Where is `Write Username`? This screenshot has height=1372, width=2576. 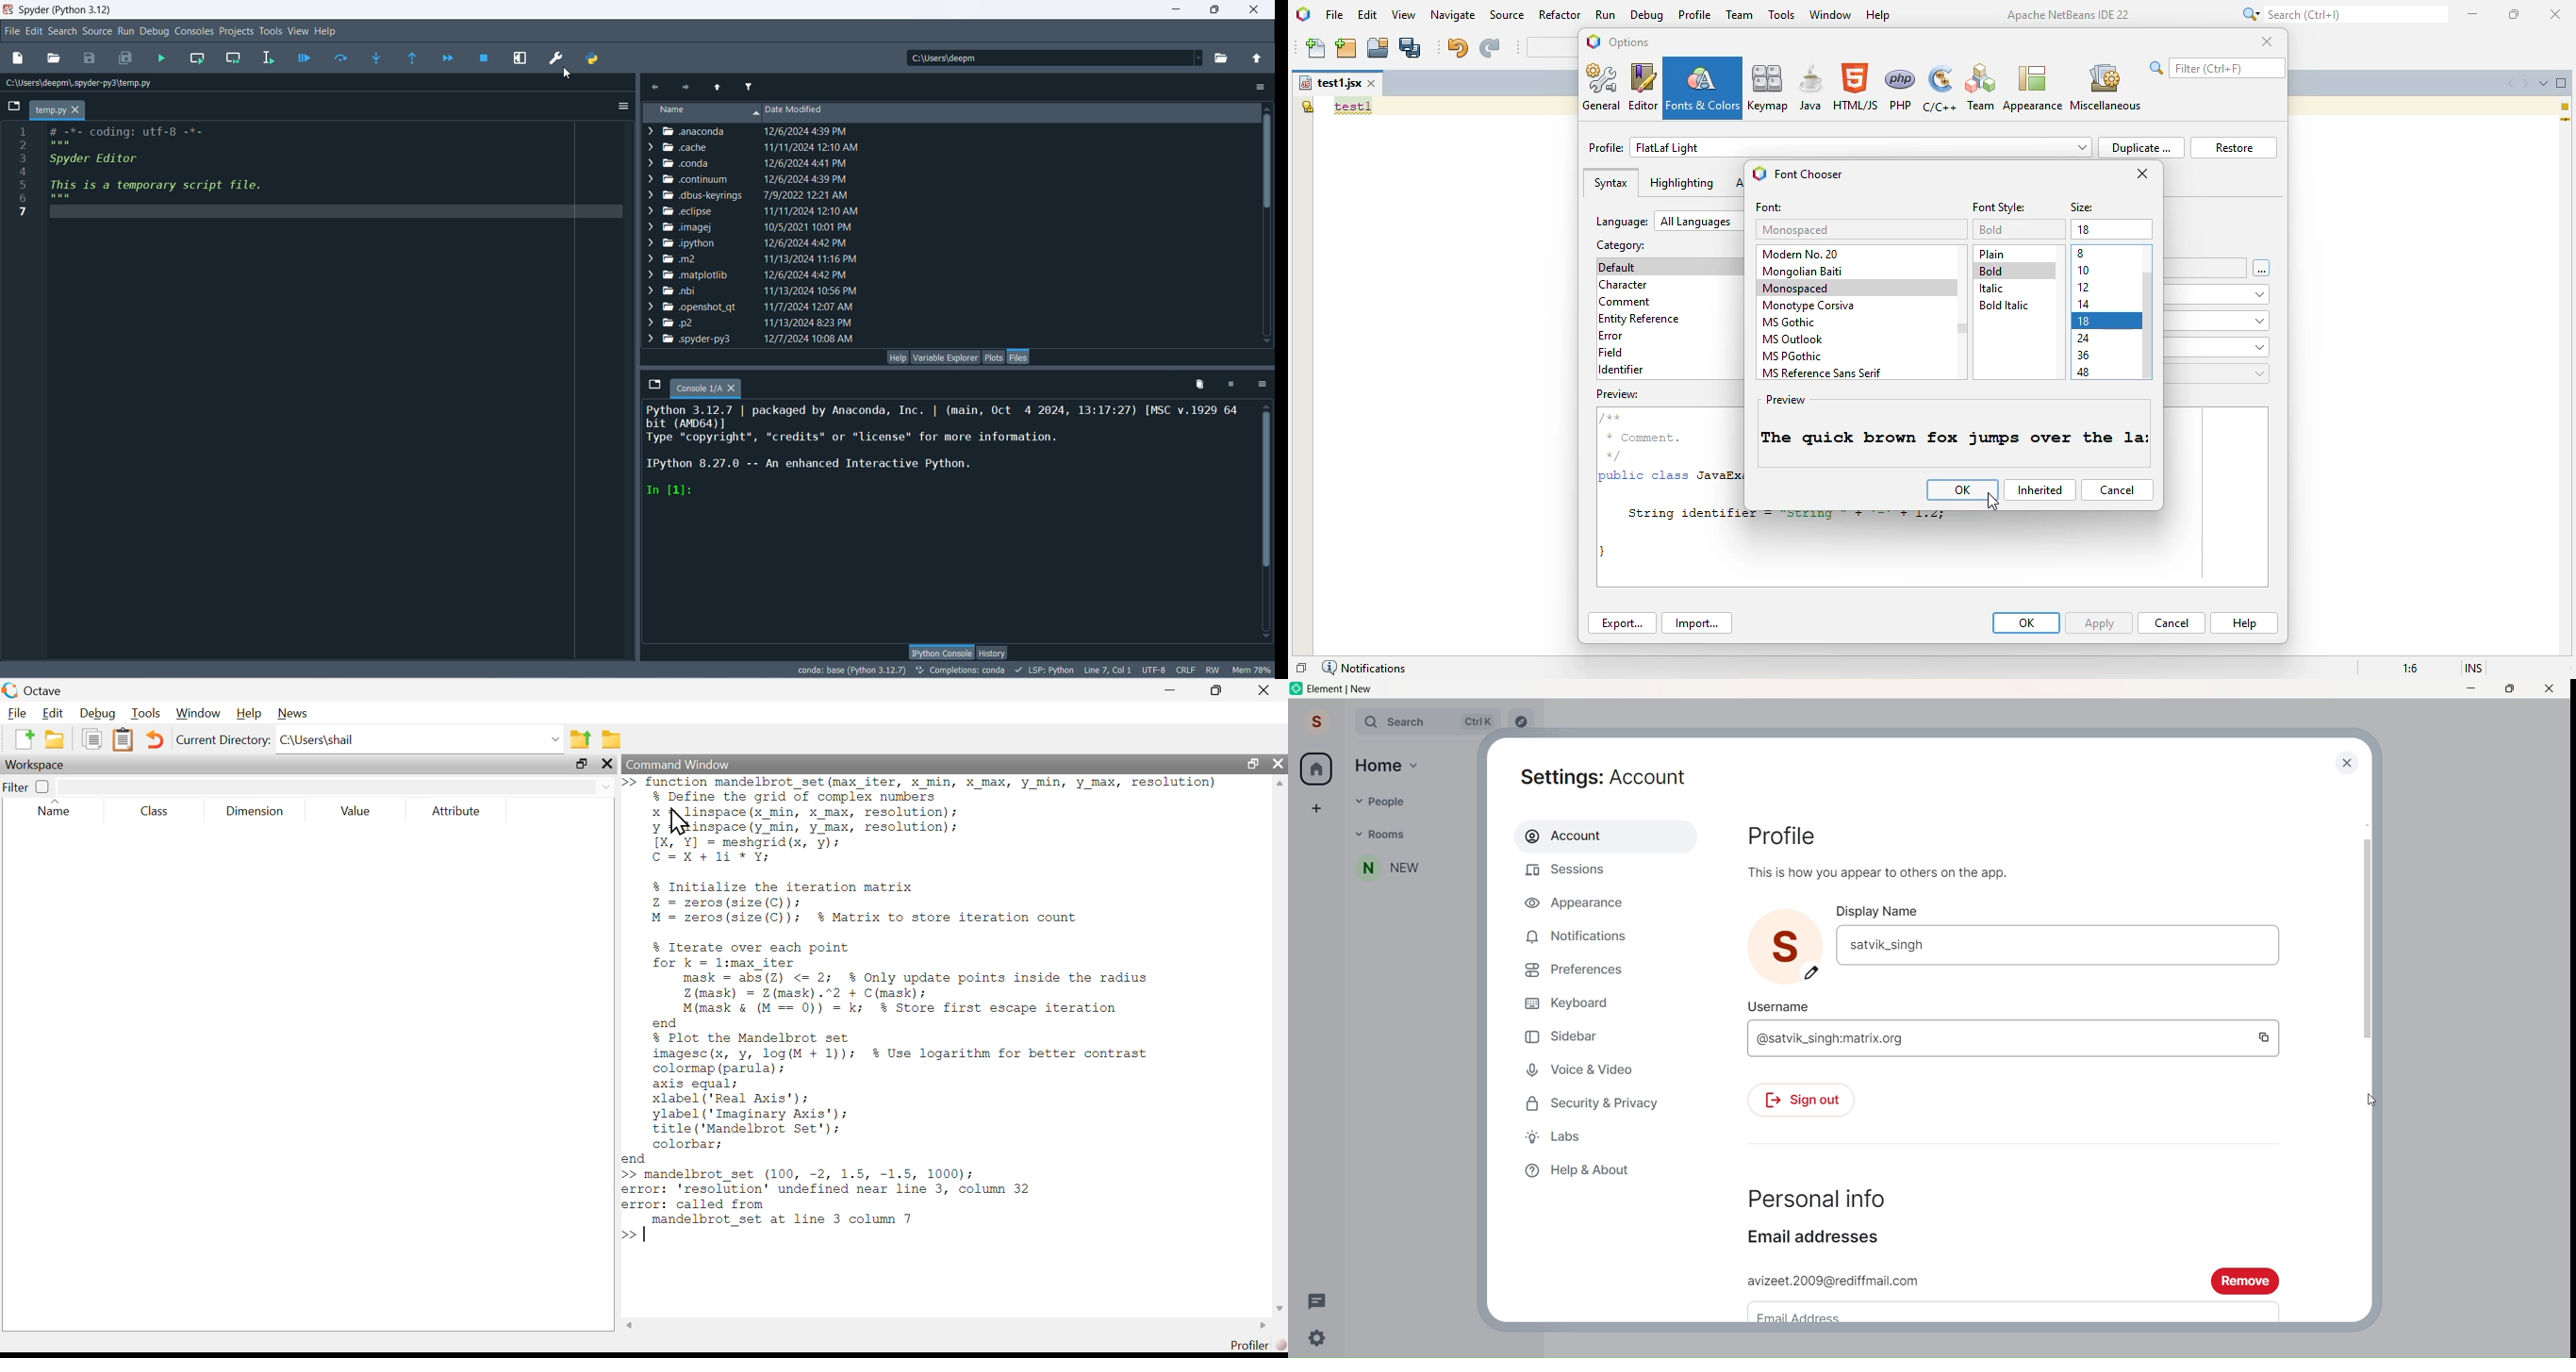 Write Username is located at coordinates (1996, 1039).